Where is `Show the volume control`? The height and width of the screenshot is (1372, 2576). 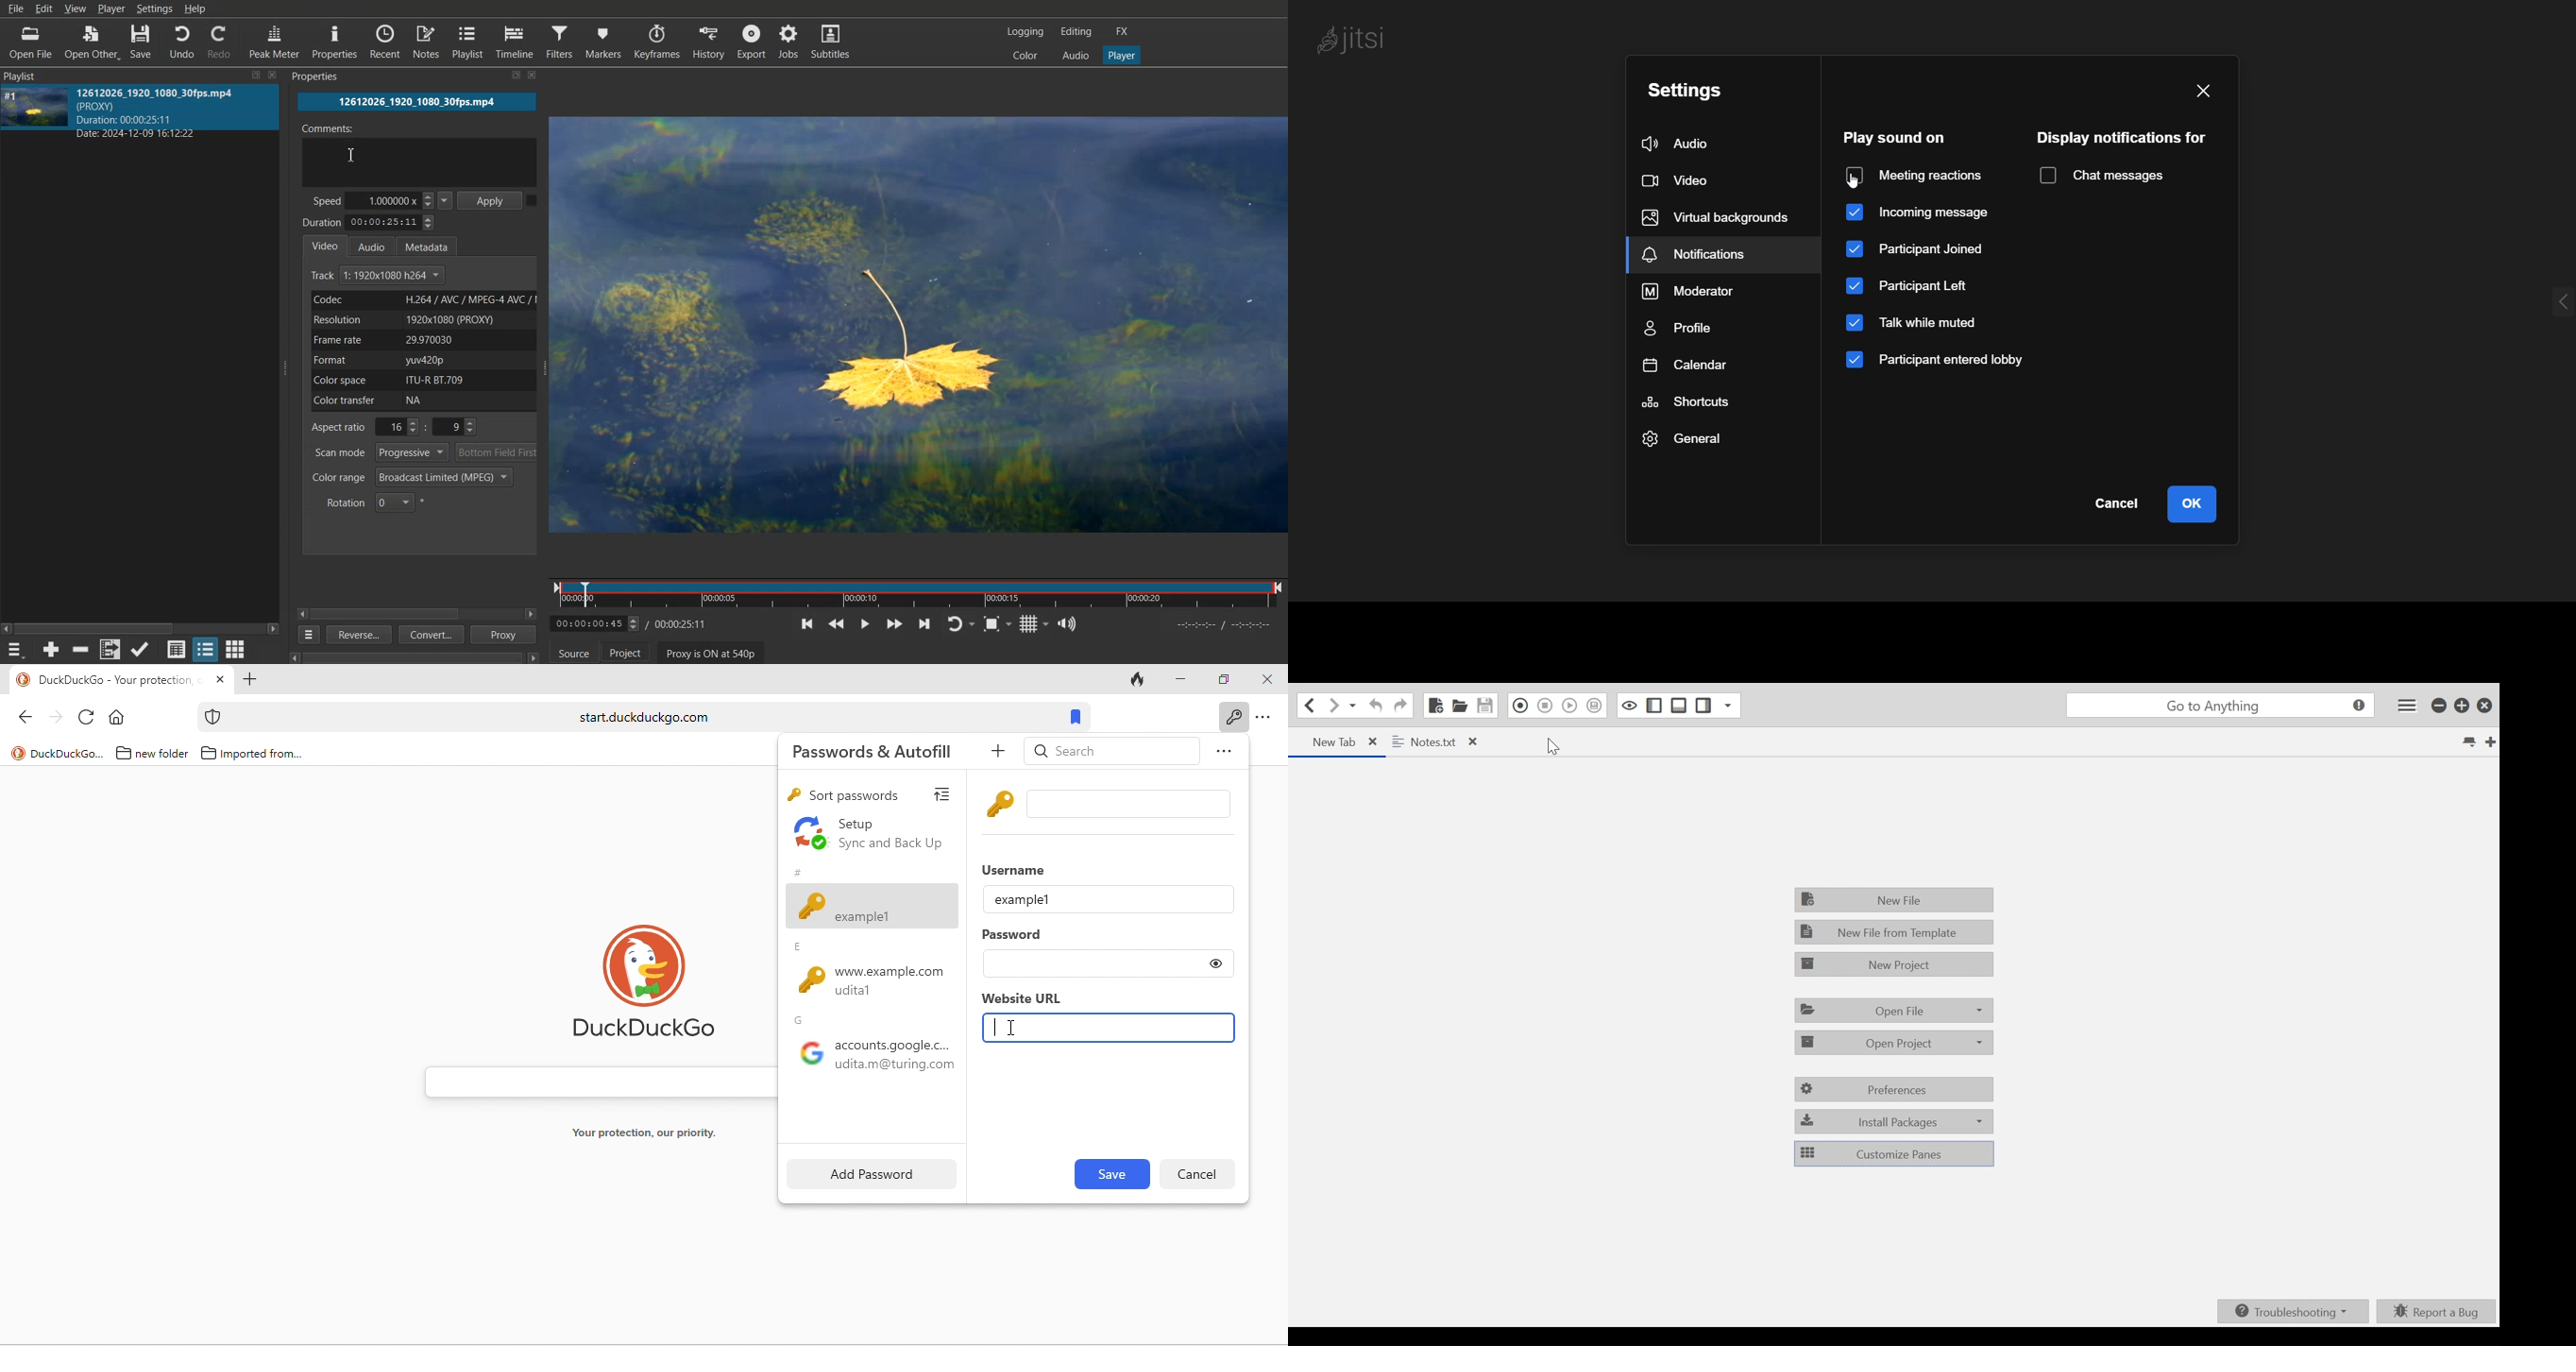
Show the volume control is located at coordinates (1067, 624).